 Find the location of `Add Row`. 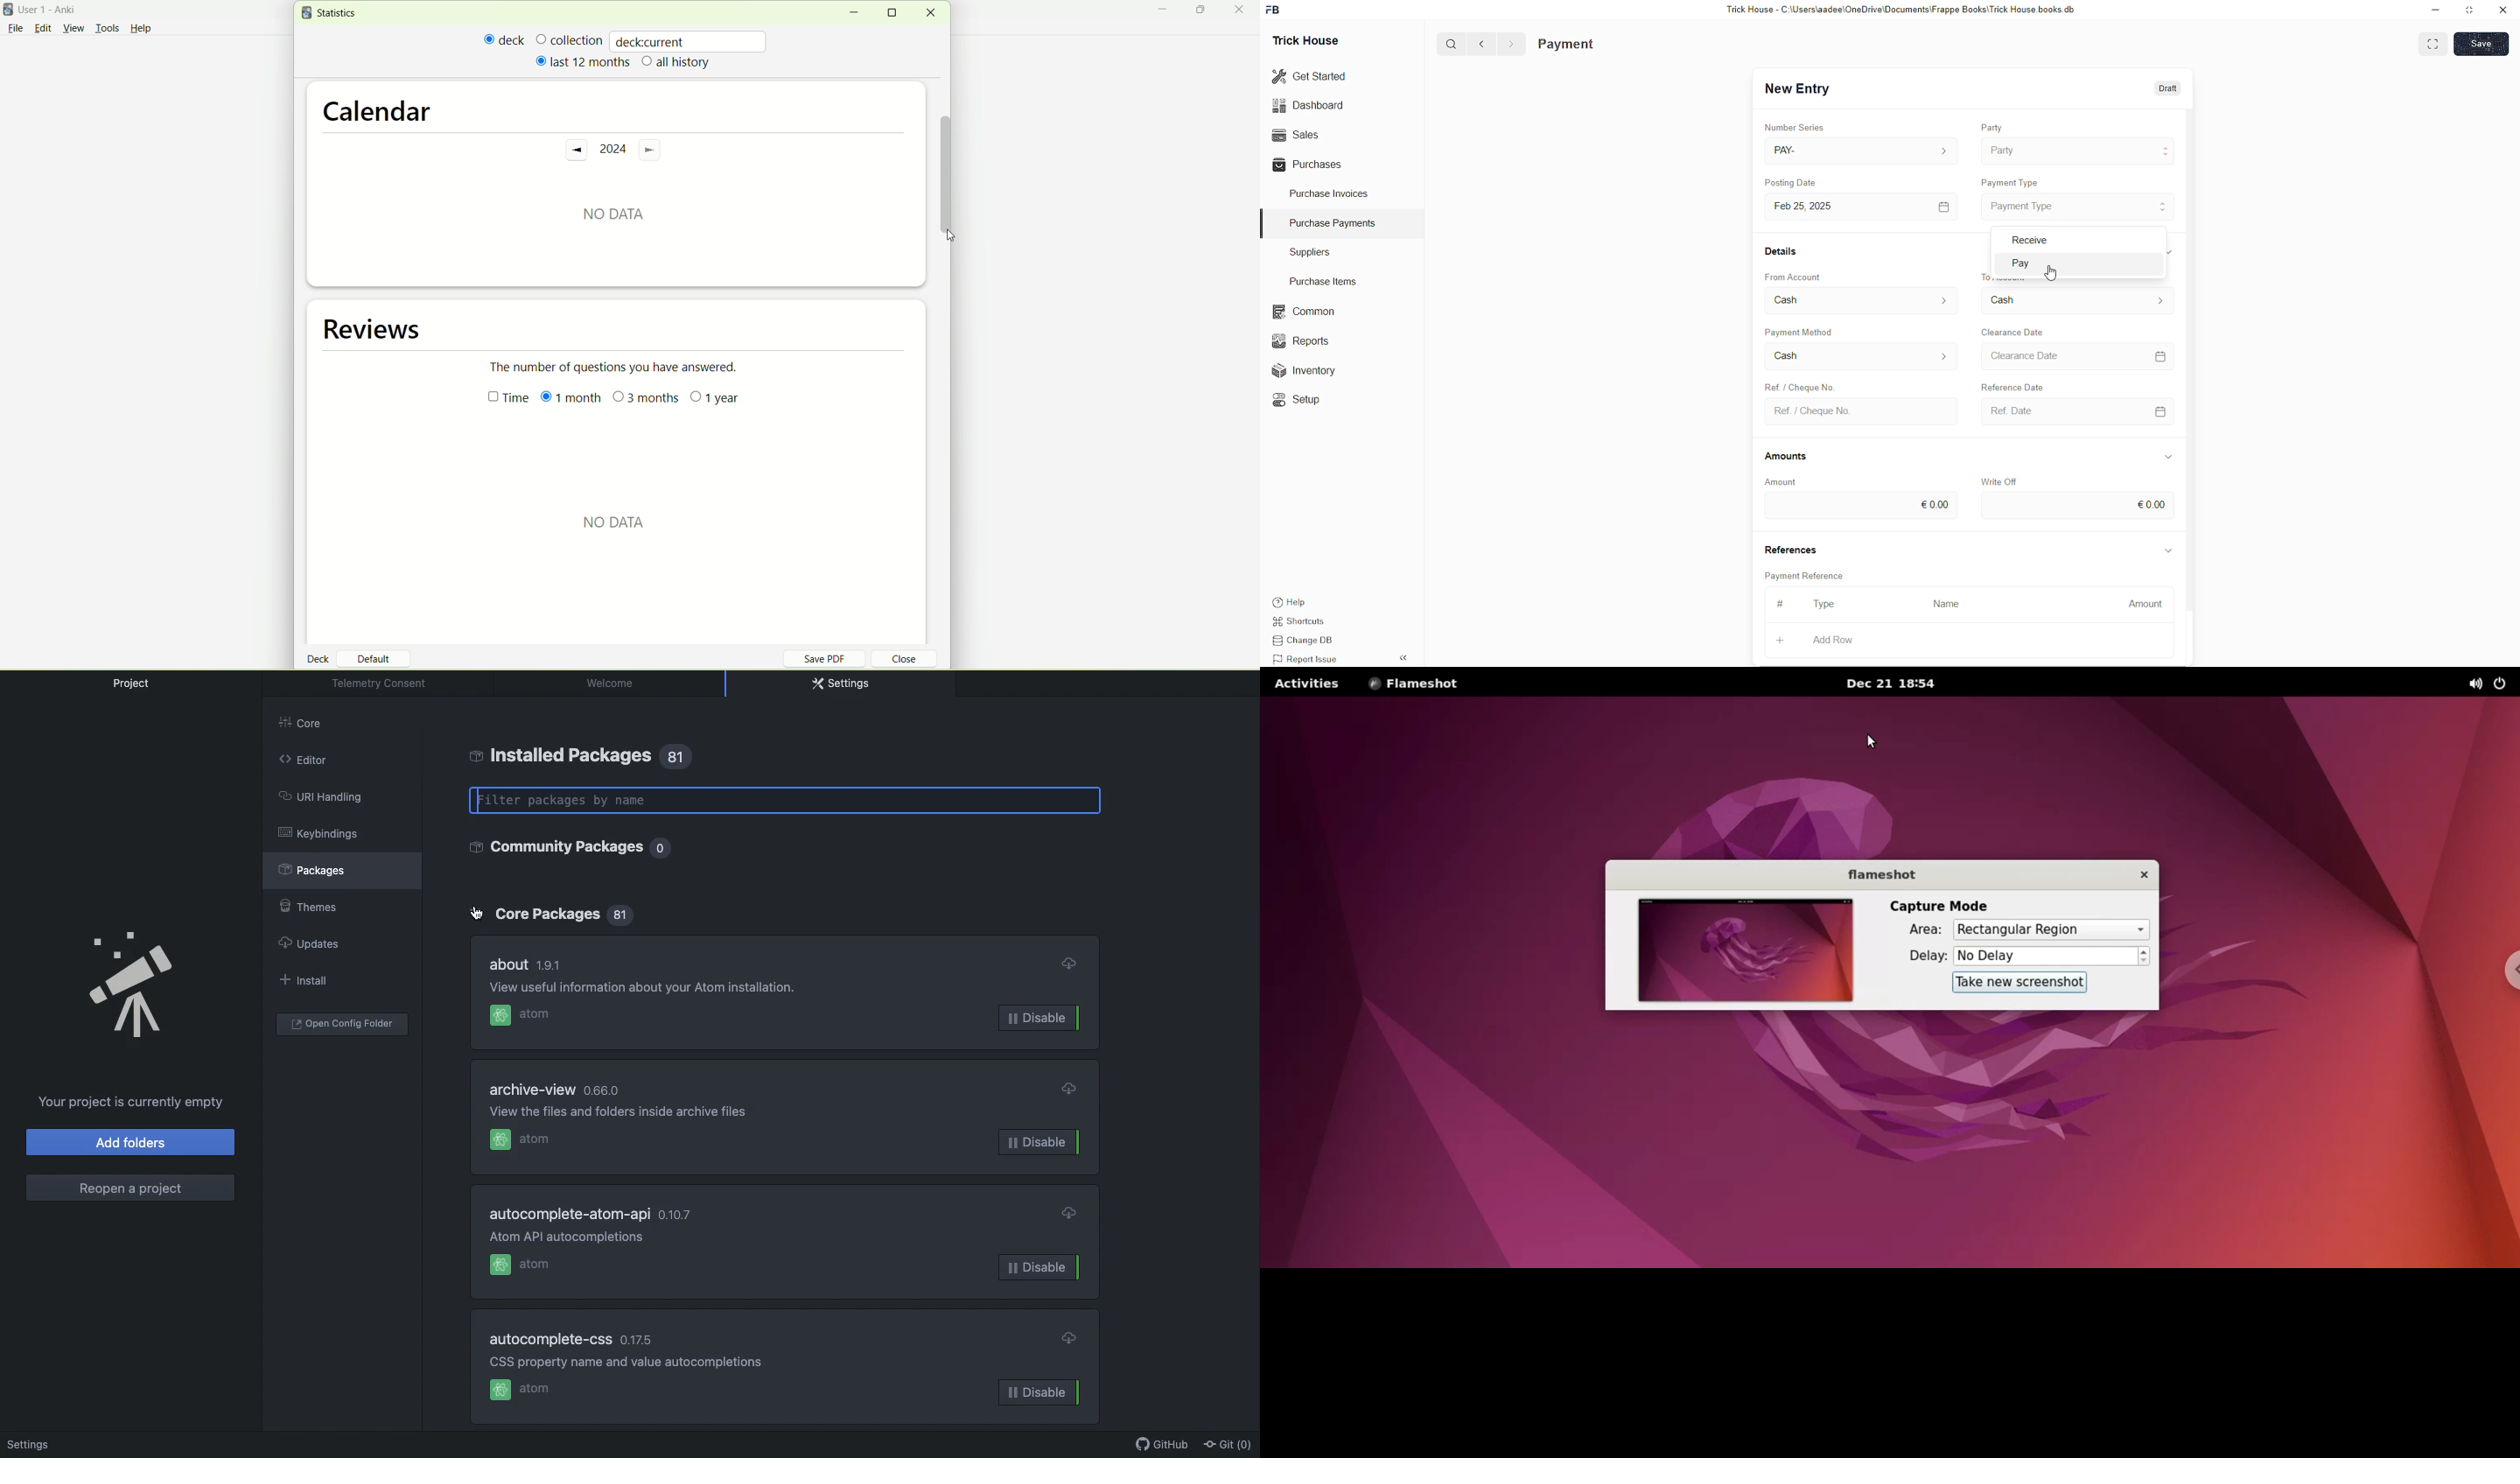

Add Row is located at coordinates (1834, 639).